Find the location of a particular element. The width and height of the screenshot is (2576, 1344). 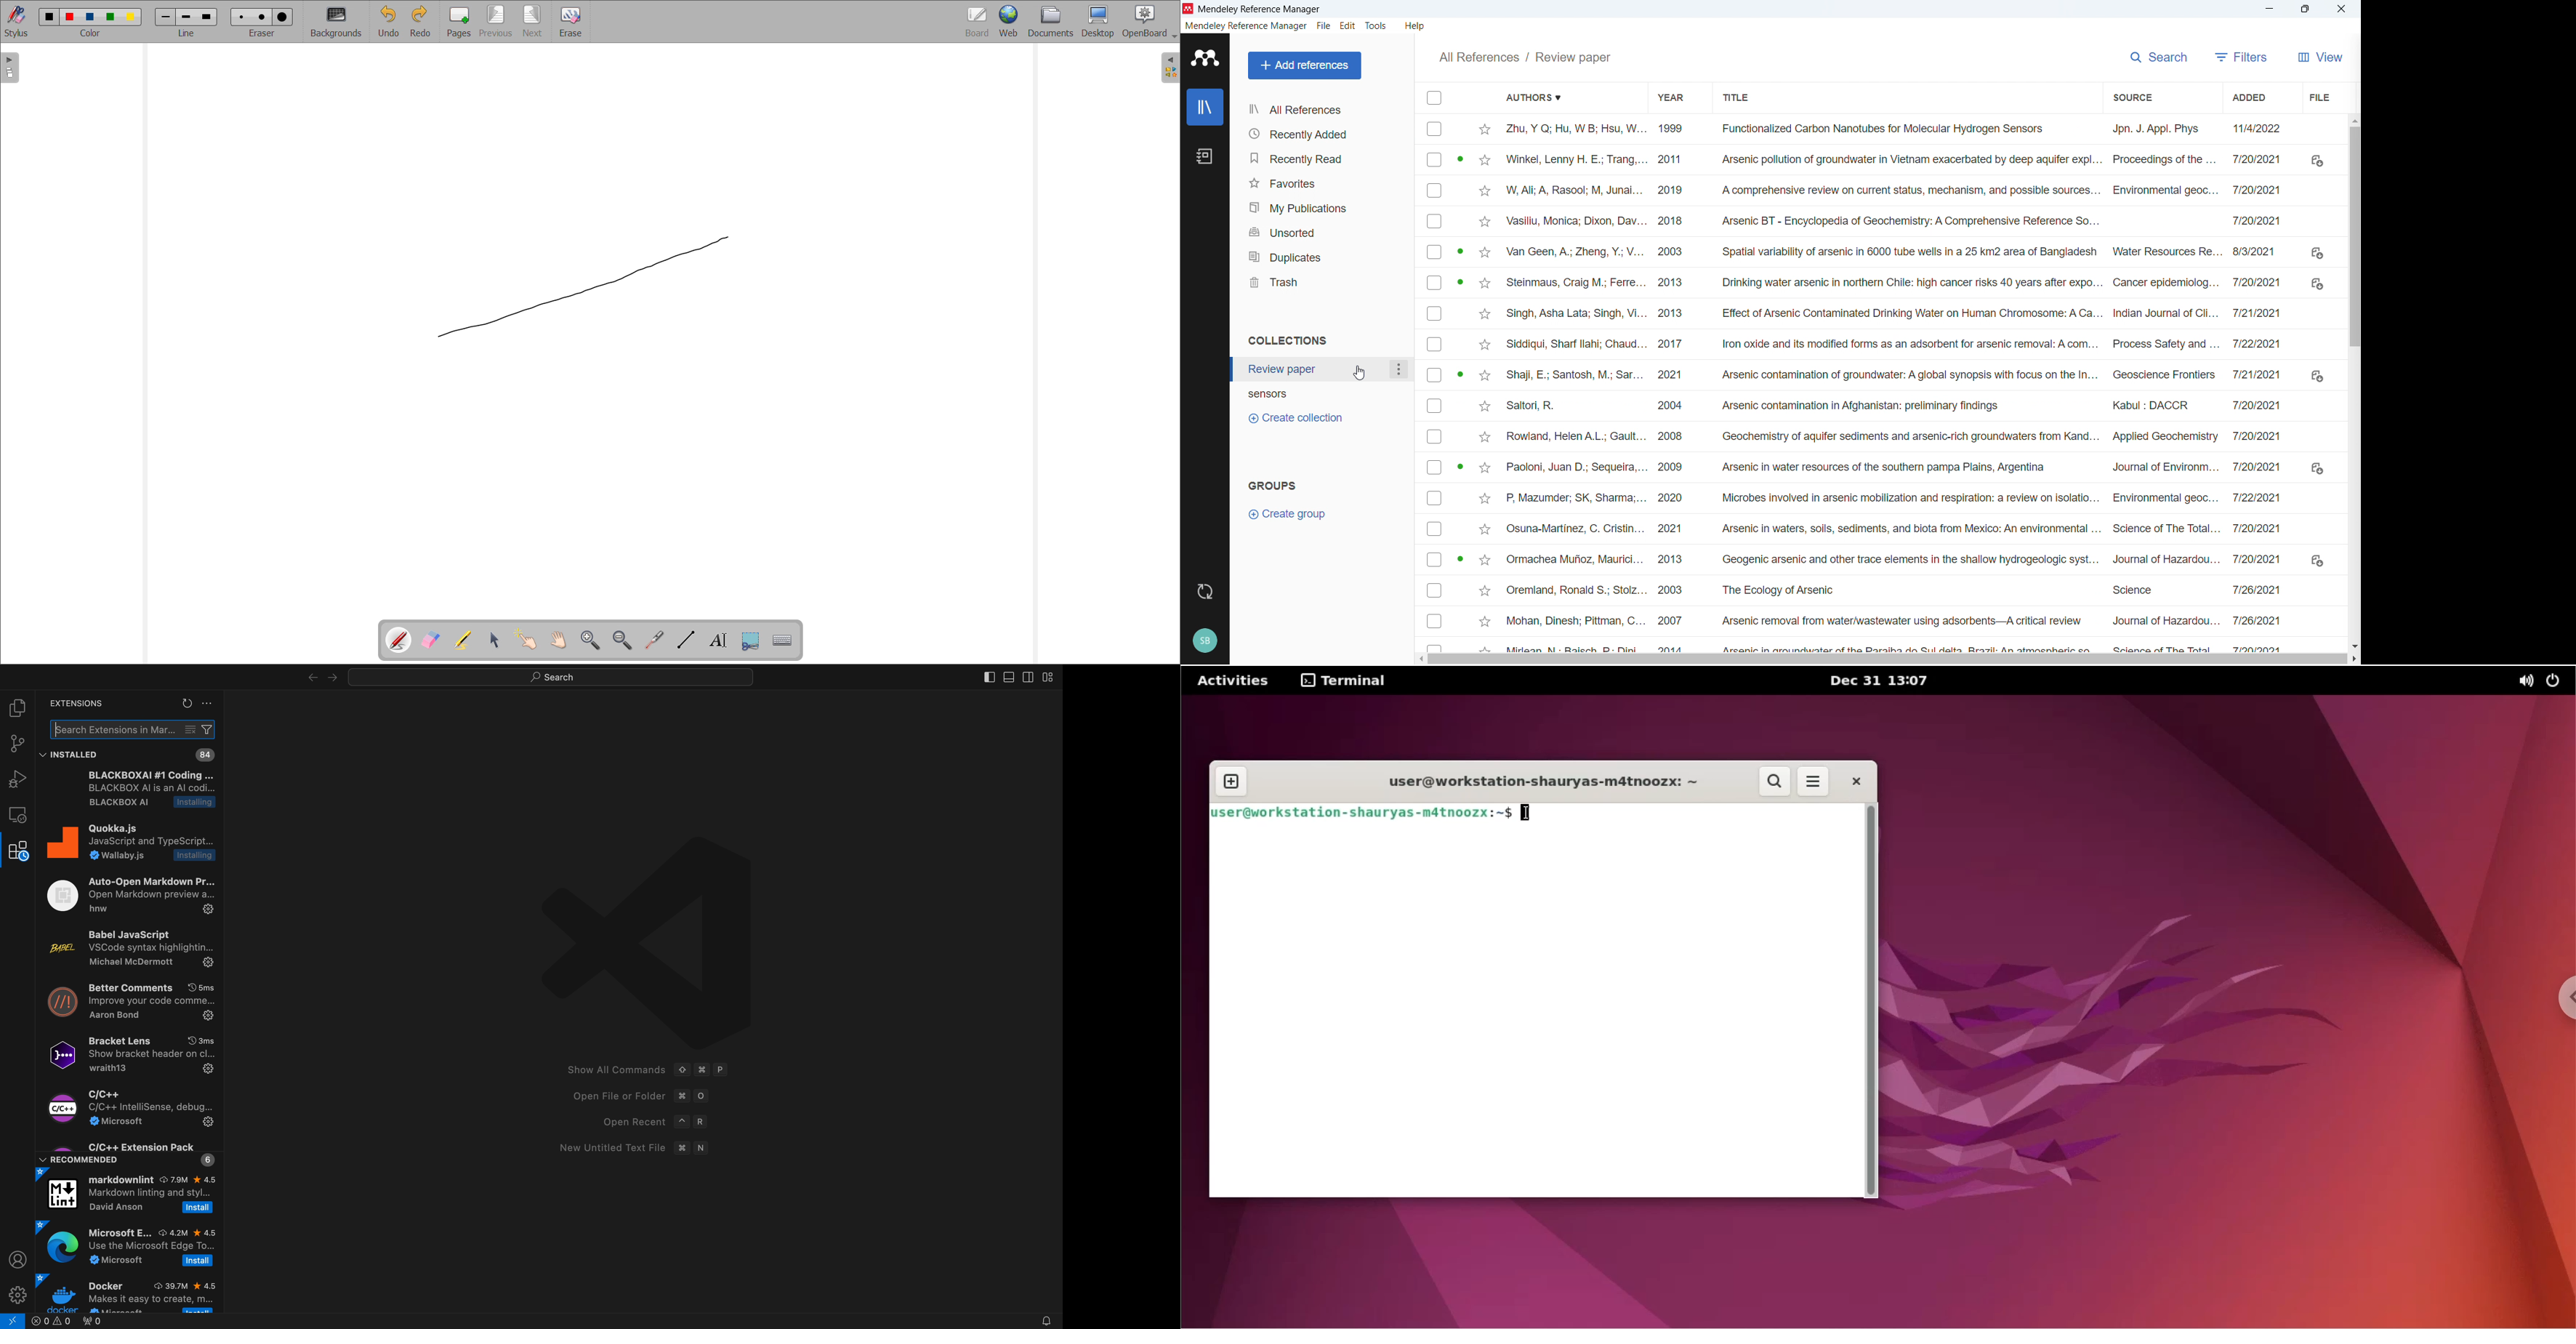

user@workstation-shauryas-m4tnoozx: ~ is located at coordinates (1541, 782).